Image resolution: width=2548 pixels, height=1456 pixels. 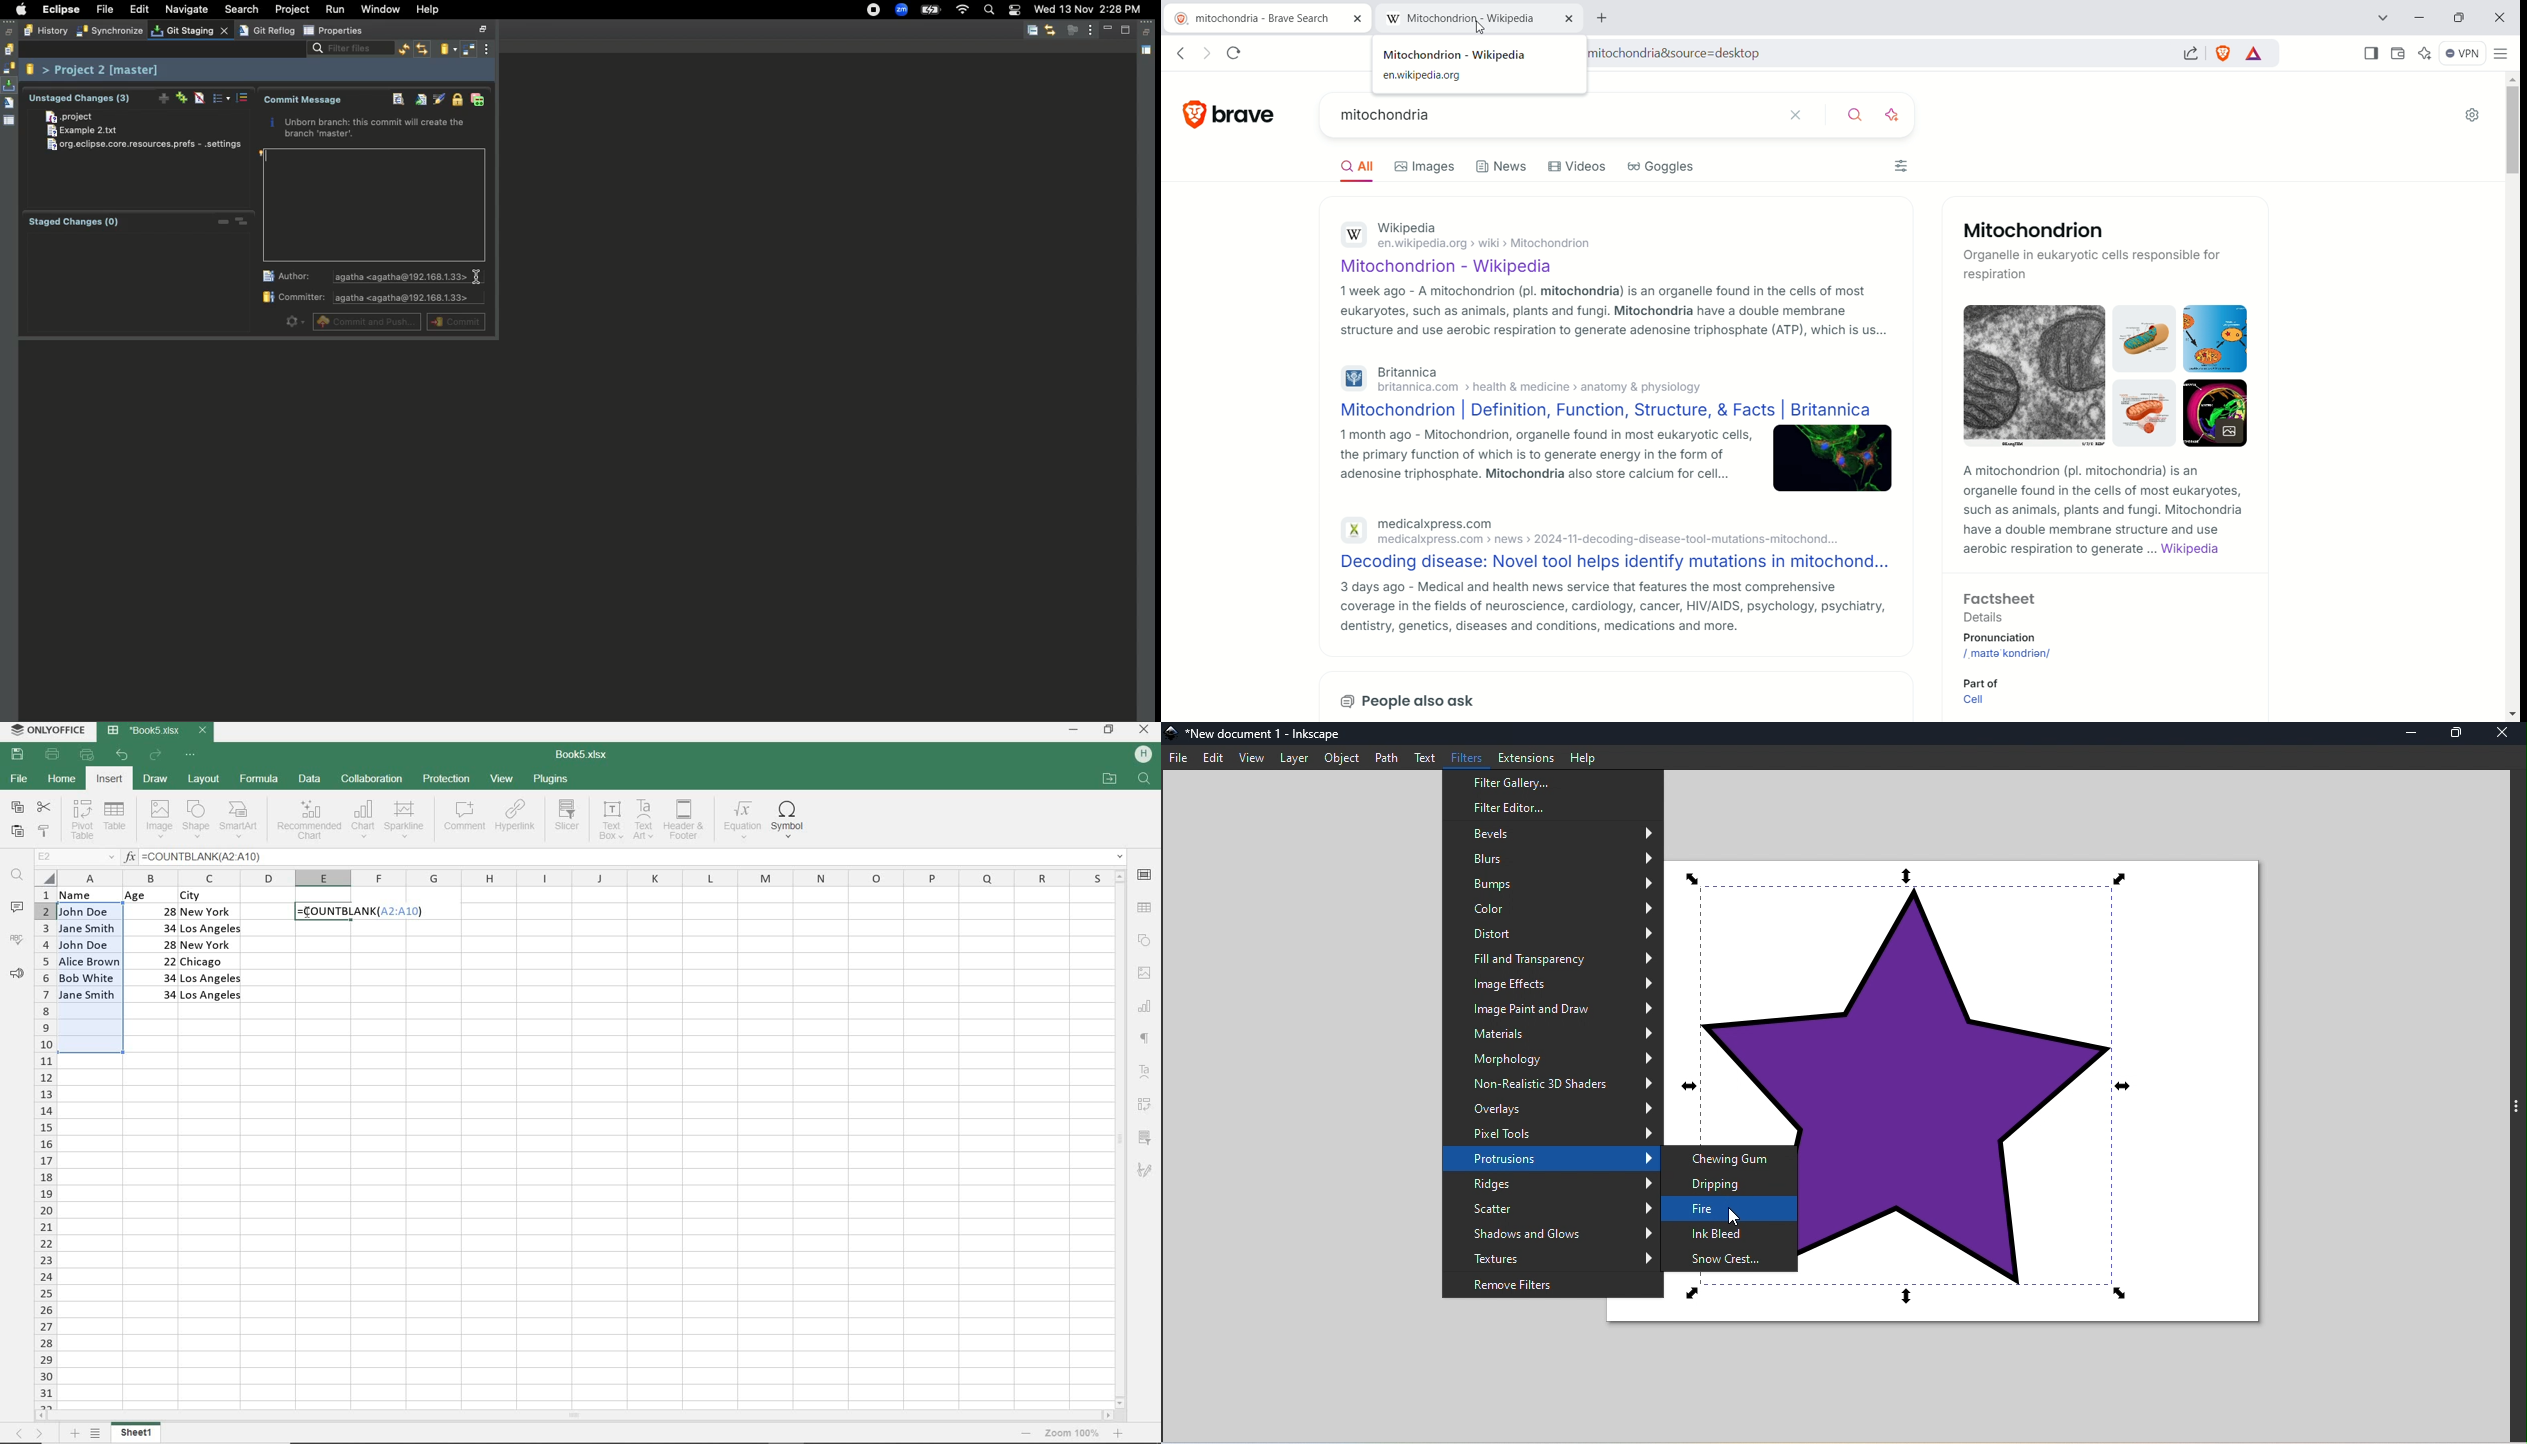 What do you see at coordinates (155, 757) in the screenshot?
I see `REDO` at bounding box center [155, 757].